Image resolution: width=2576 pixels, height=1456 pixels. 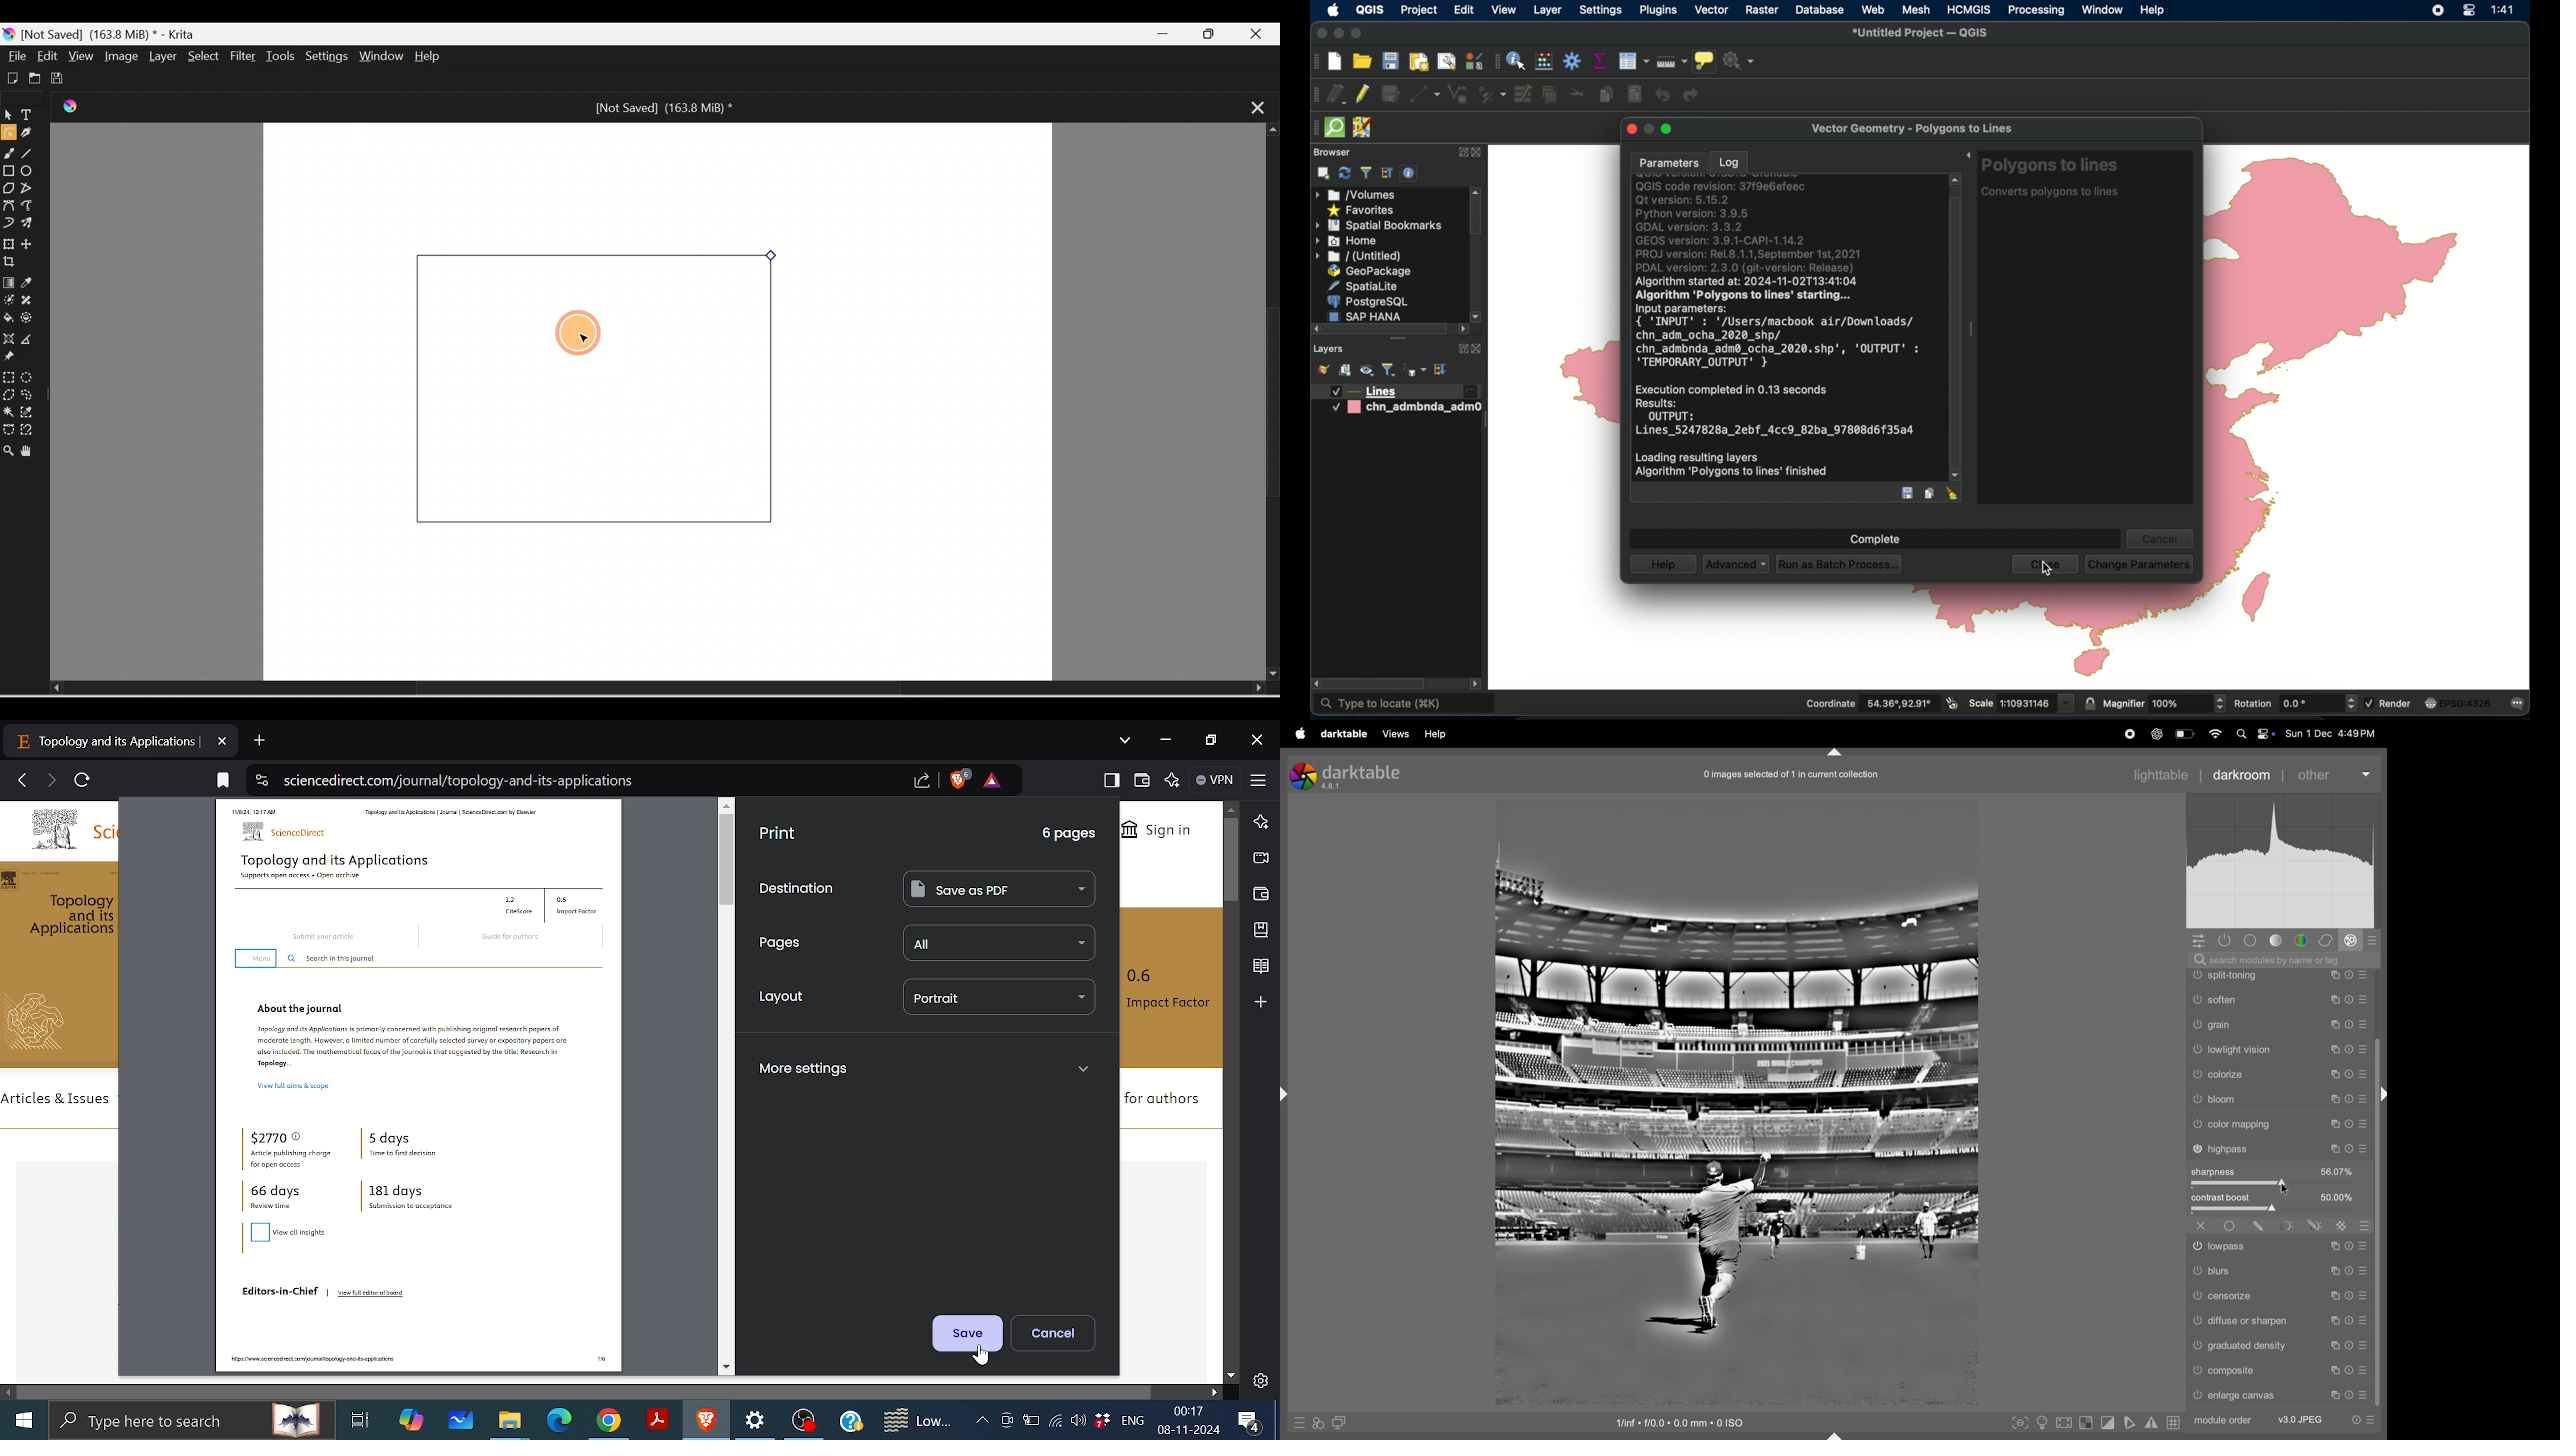 I want to click on v3 jpeg, so click(x=2299, y=1418).